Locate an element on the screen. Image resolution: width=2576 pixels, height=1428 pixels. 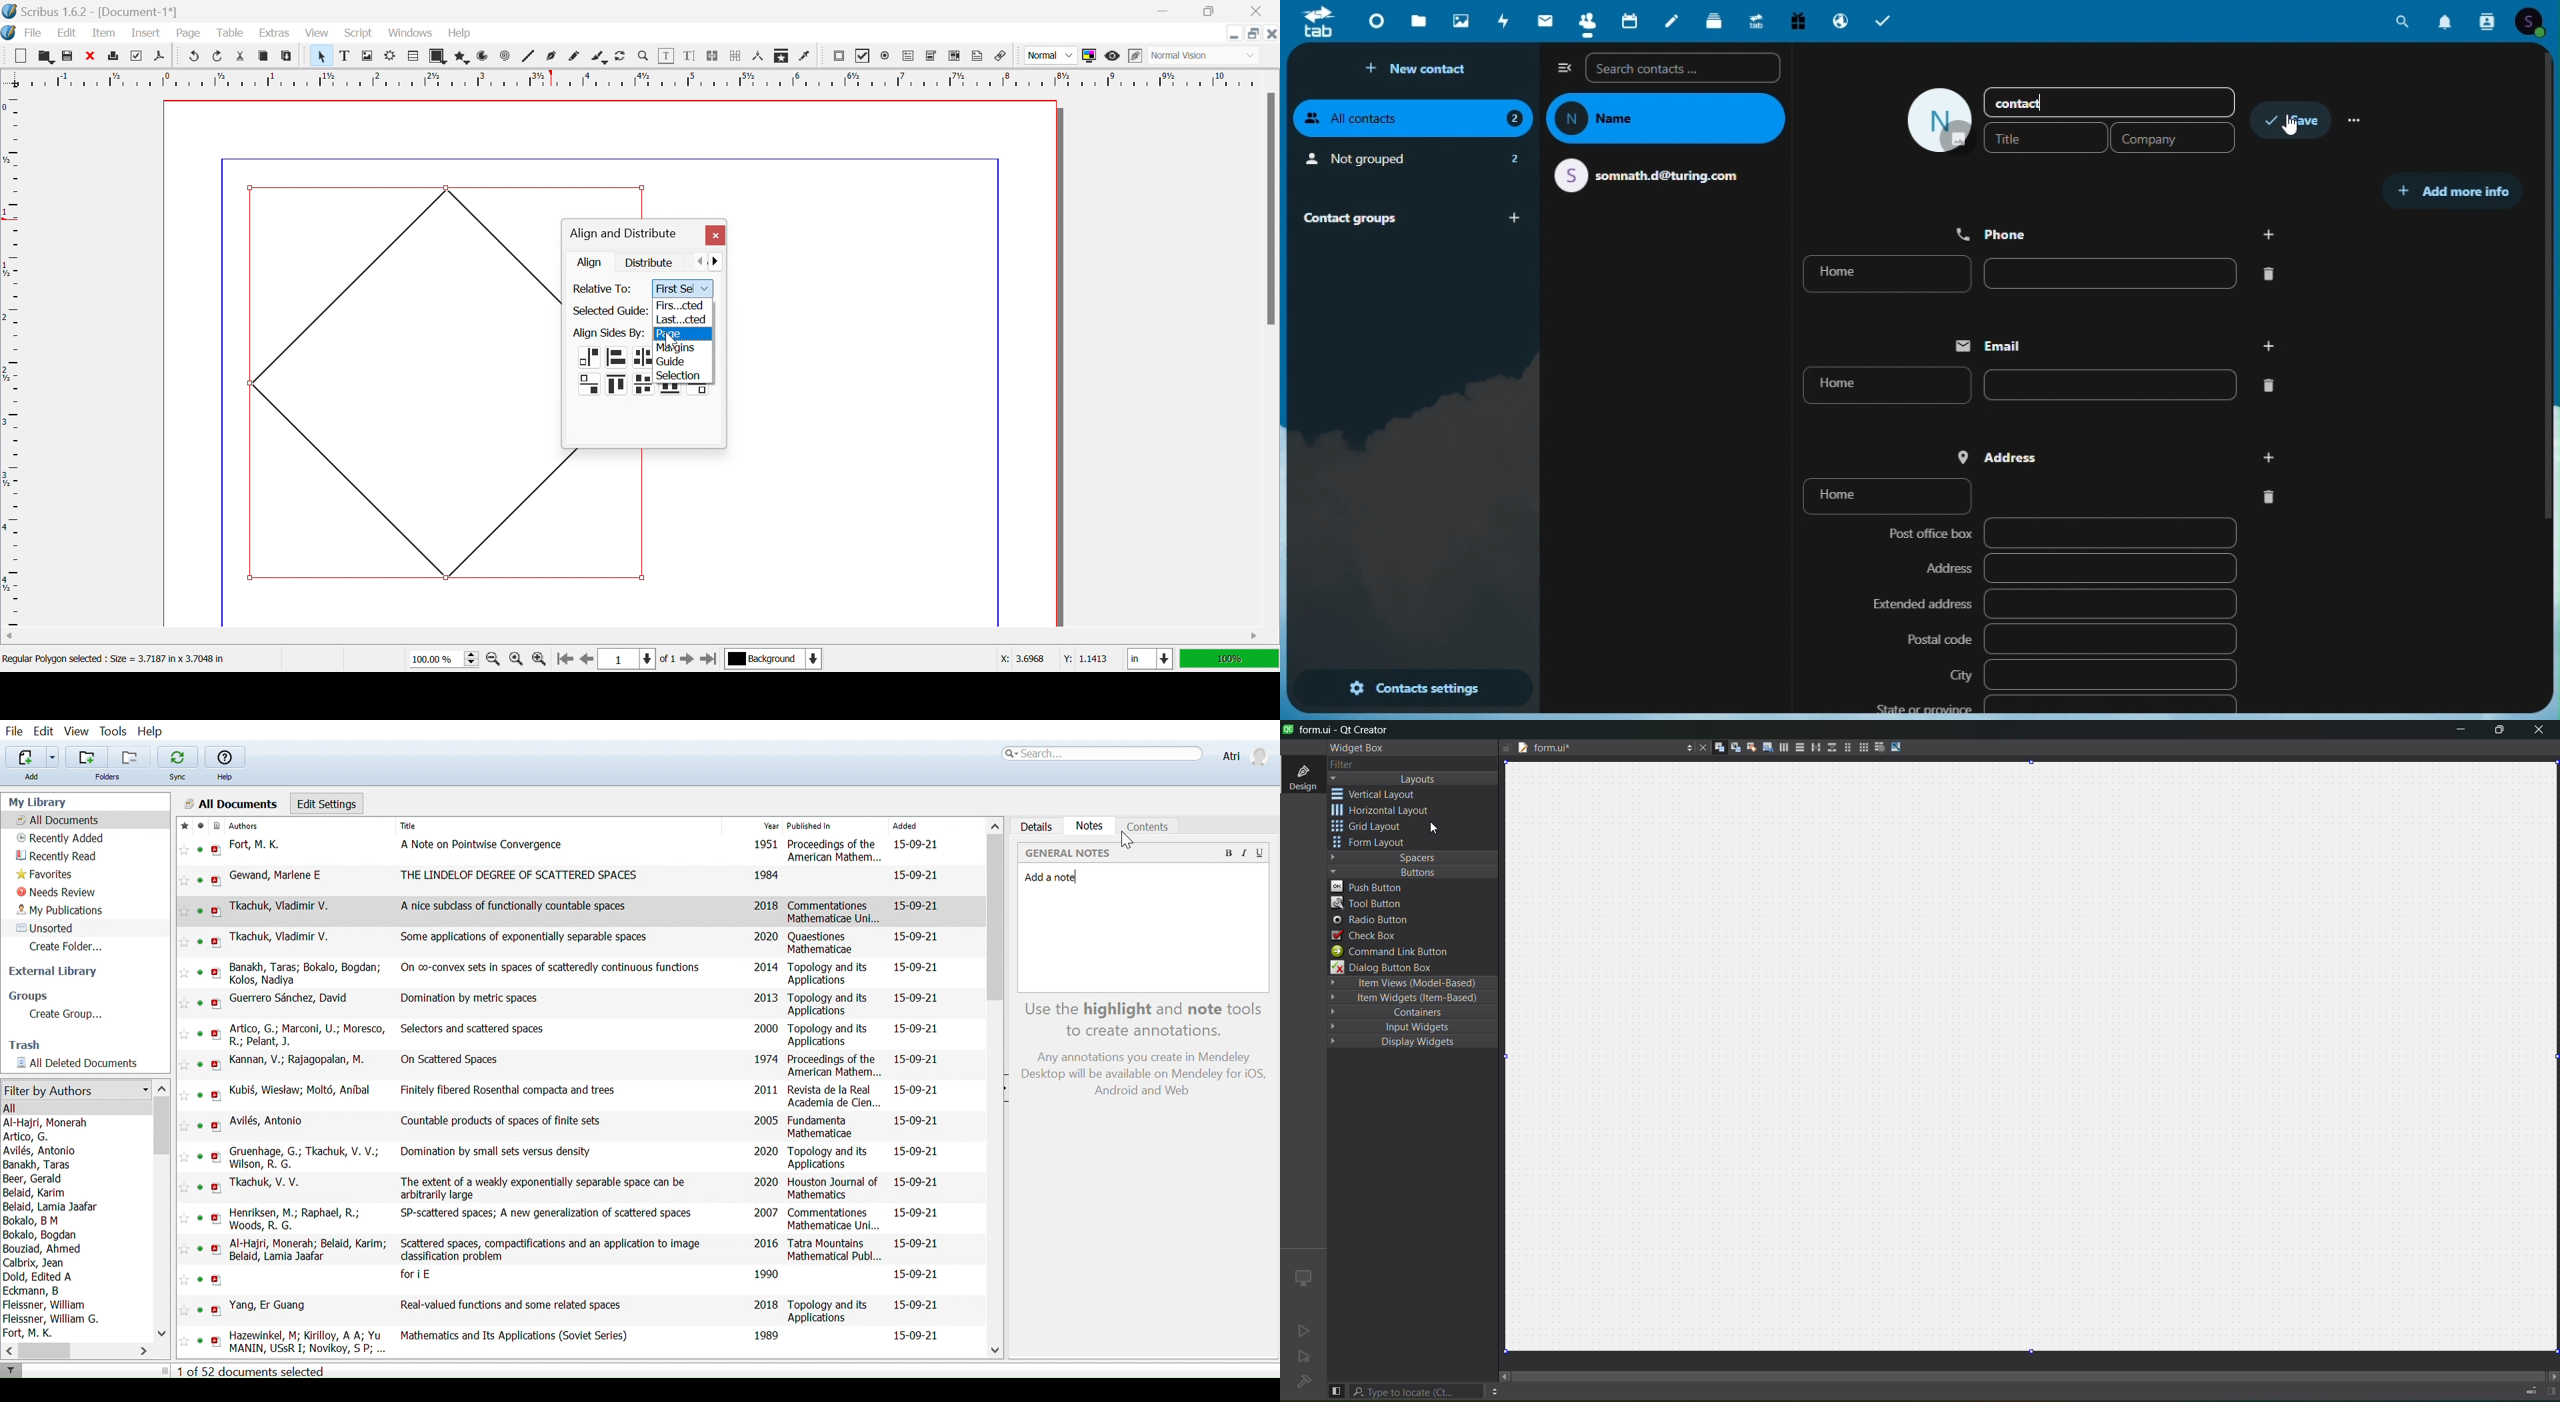
Dold, Edited A is located at coordinates (39, 1277).